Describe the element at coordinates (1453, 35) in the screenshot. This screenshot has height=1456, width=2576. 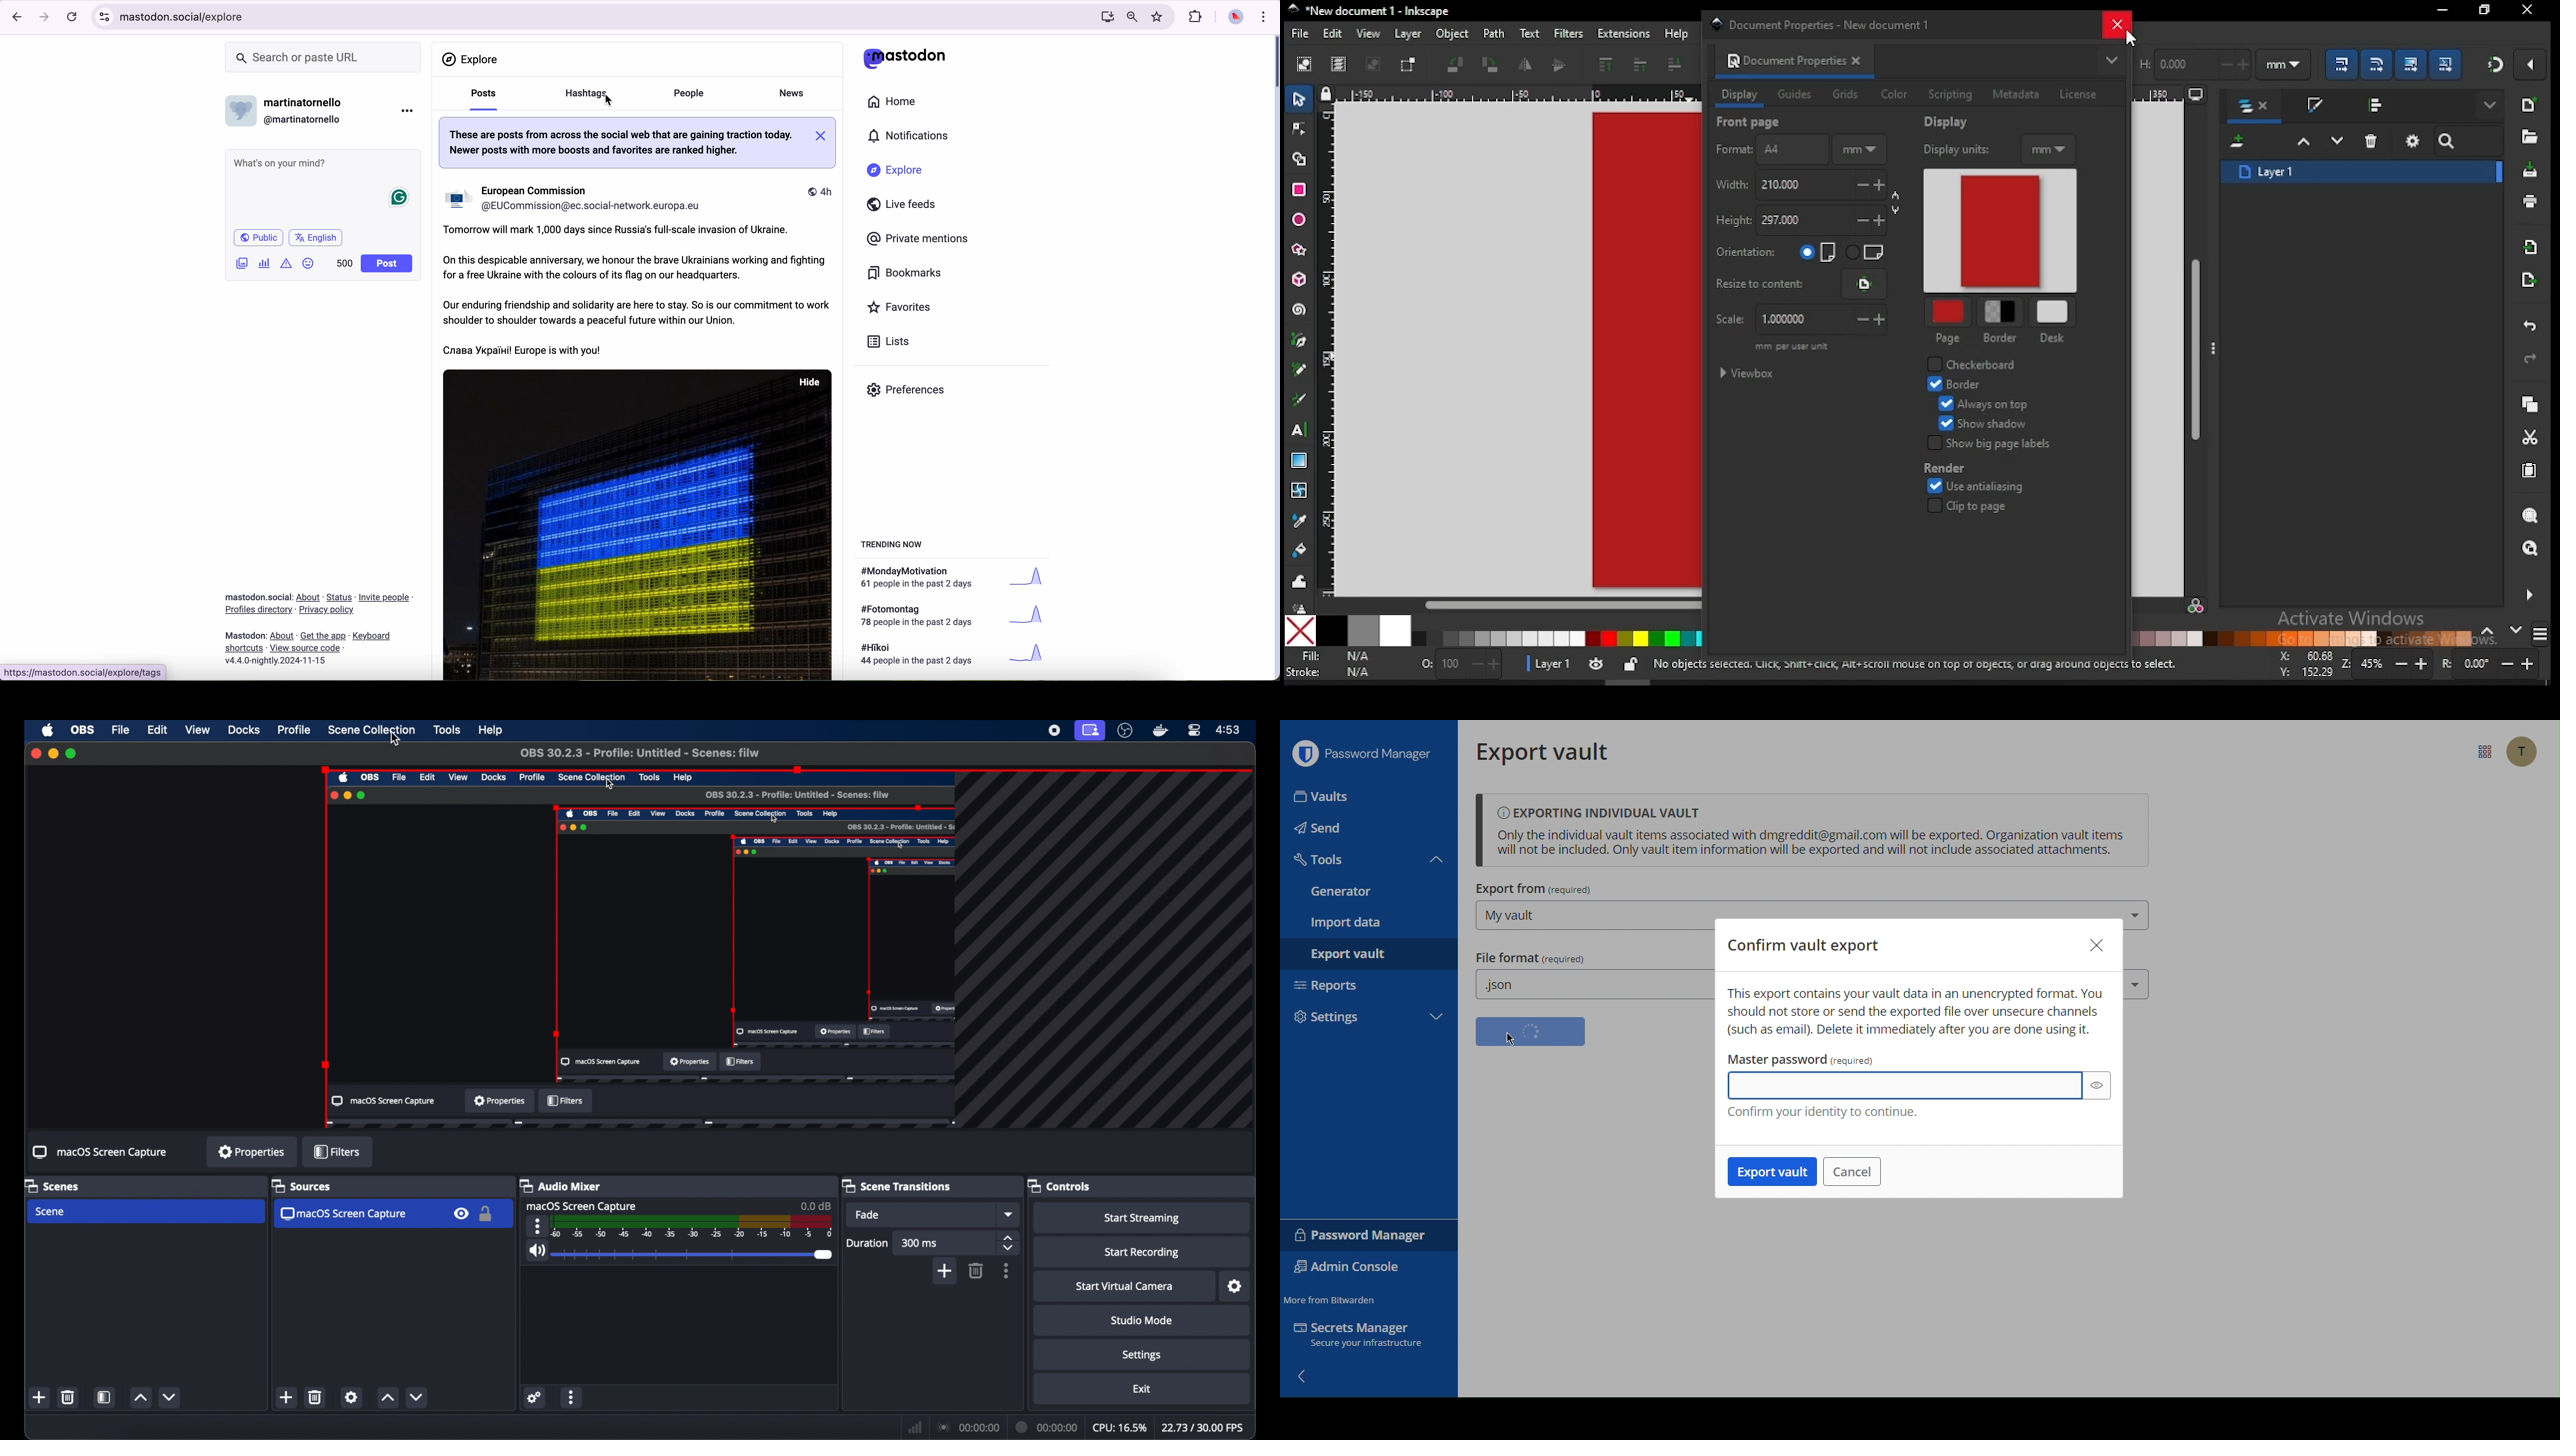
I see `object` at that location.